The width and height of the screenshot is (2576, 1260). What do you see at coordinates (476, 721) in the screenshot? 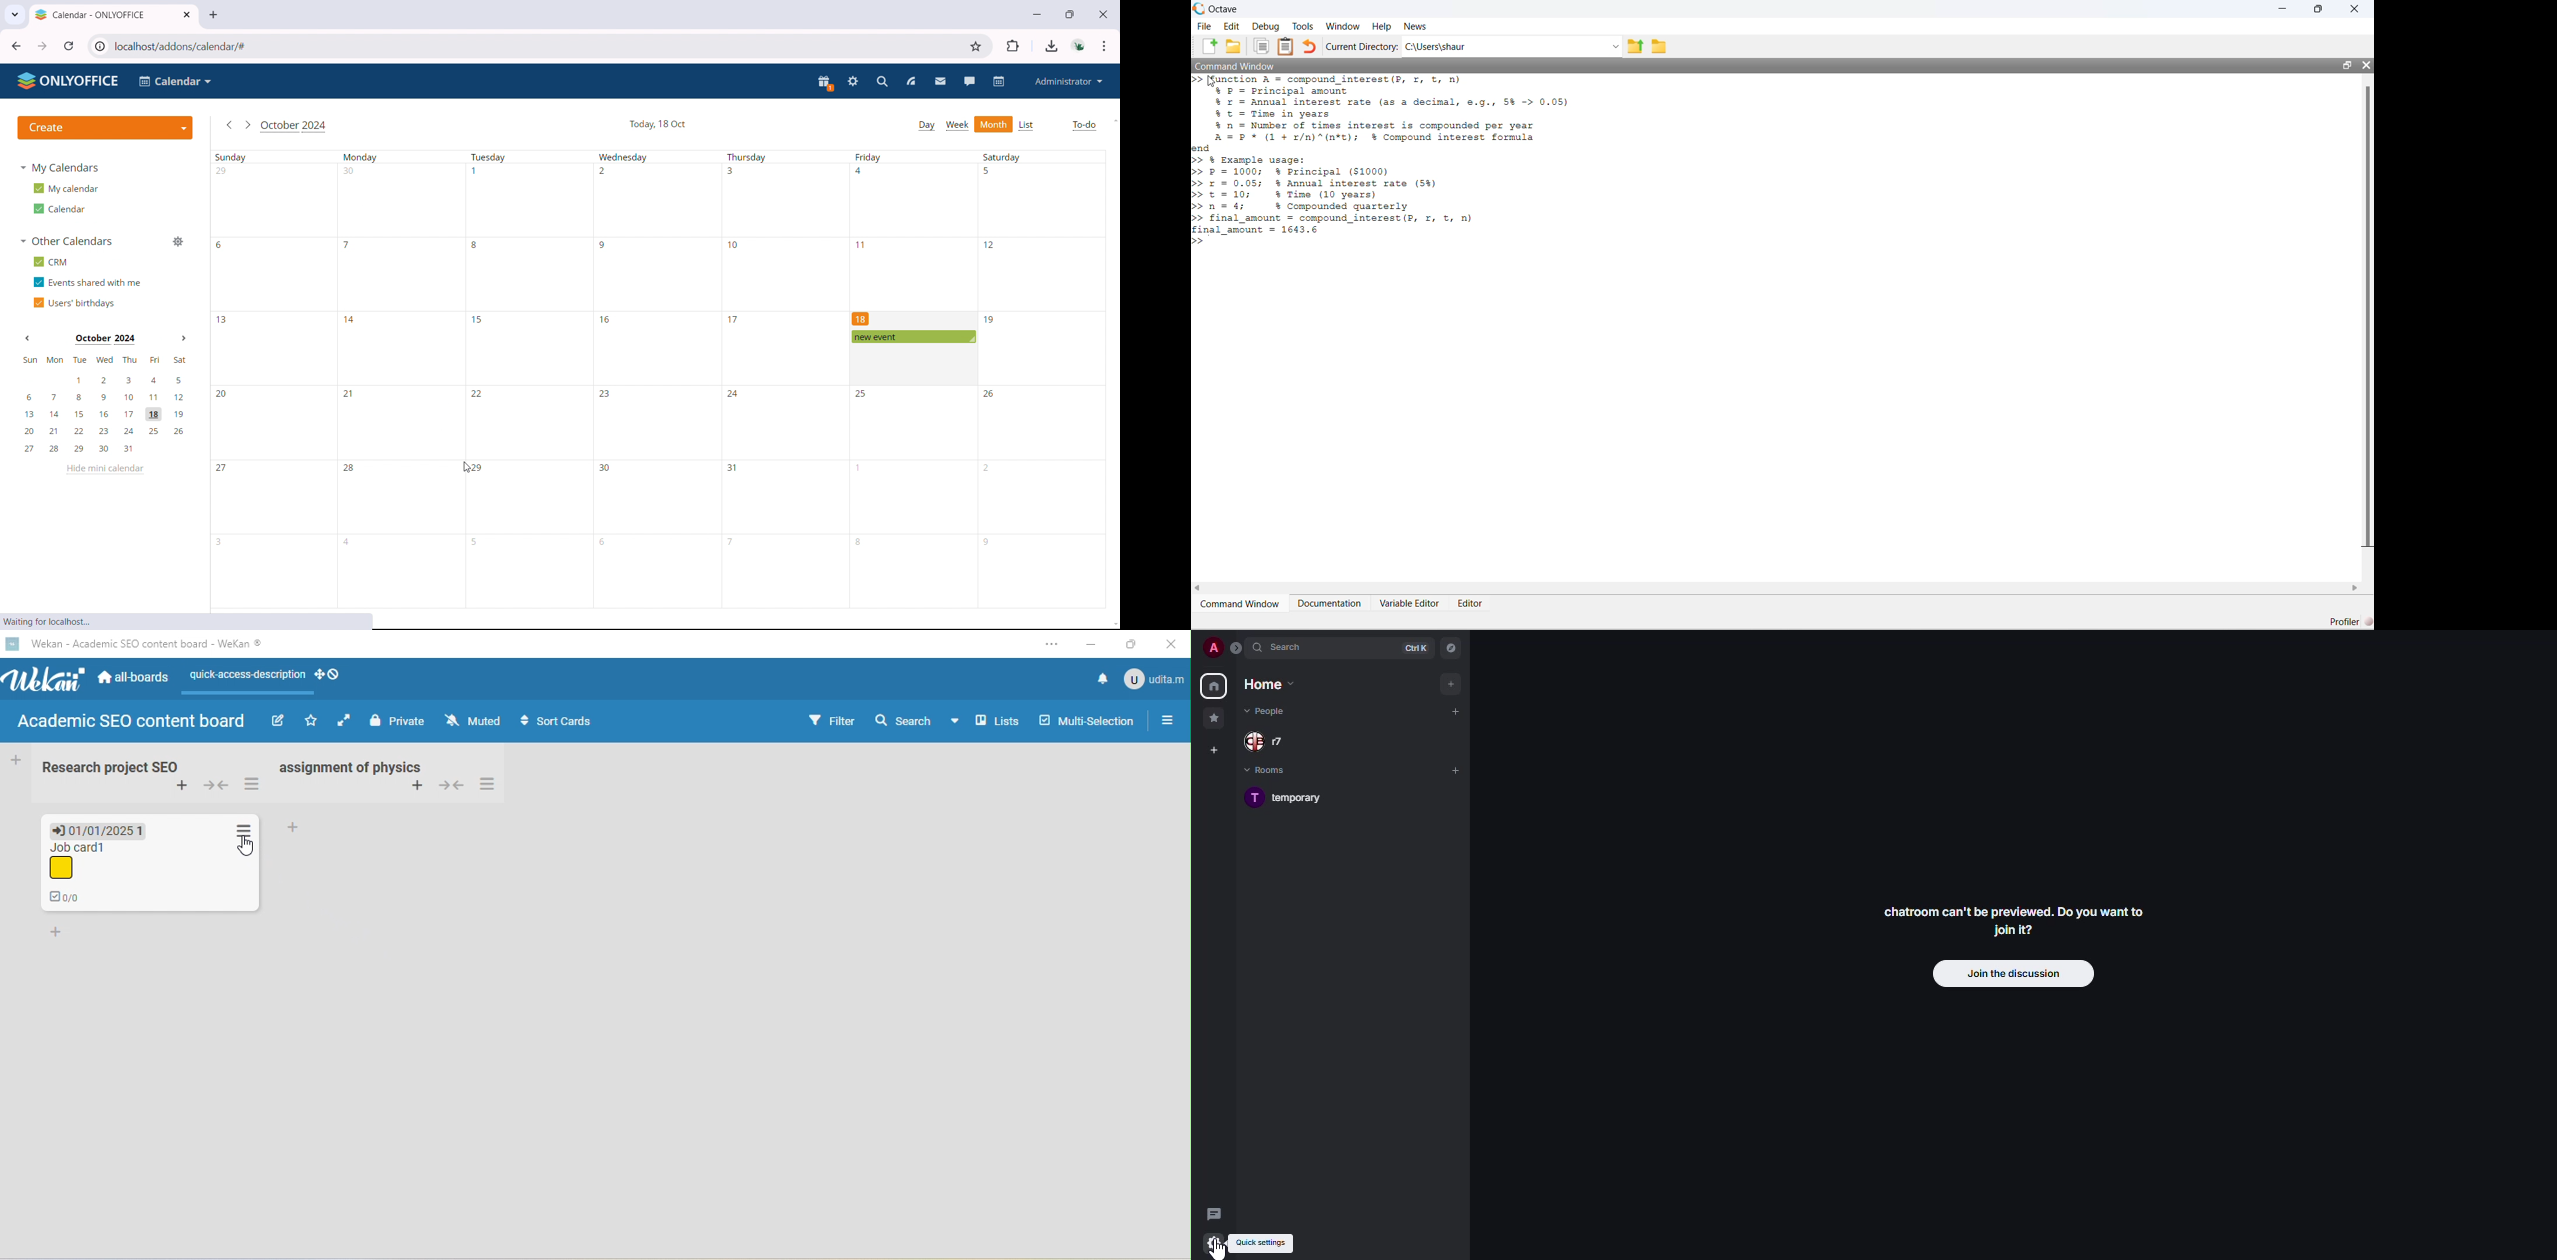
I see `muted` at bounding box center [476, 721].